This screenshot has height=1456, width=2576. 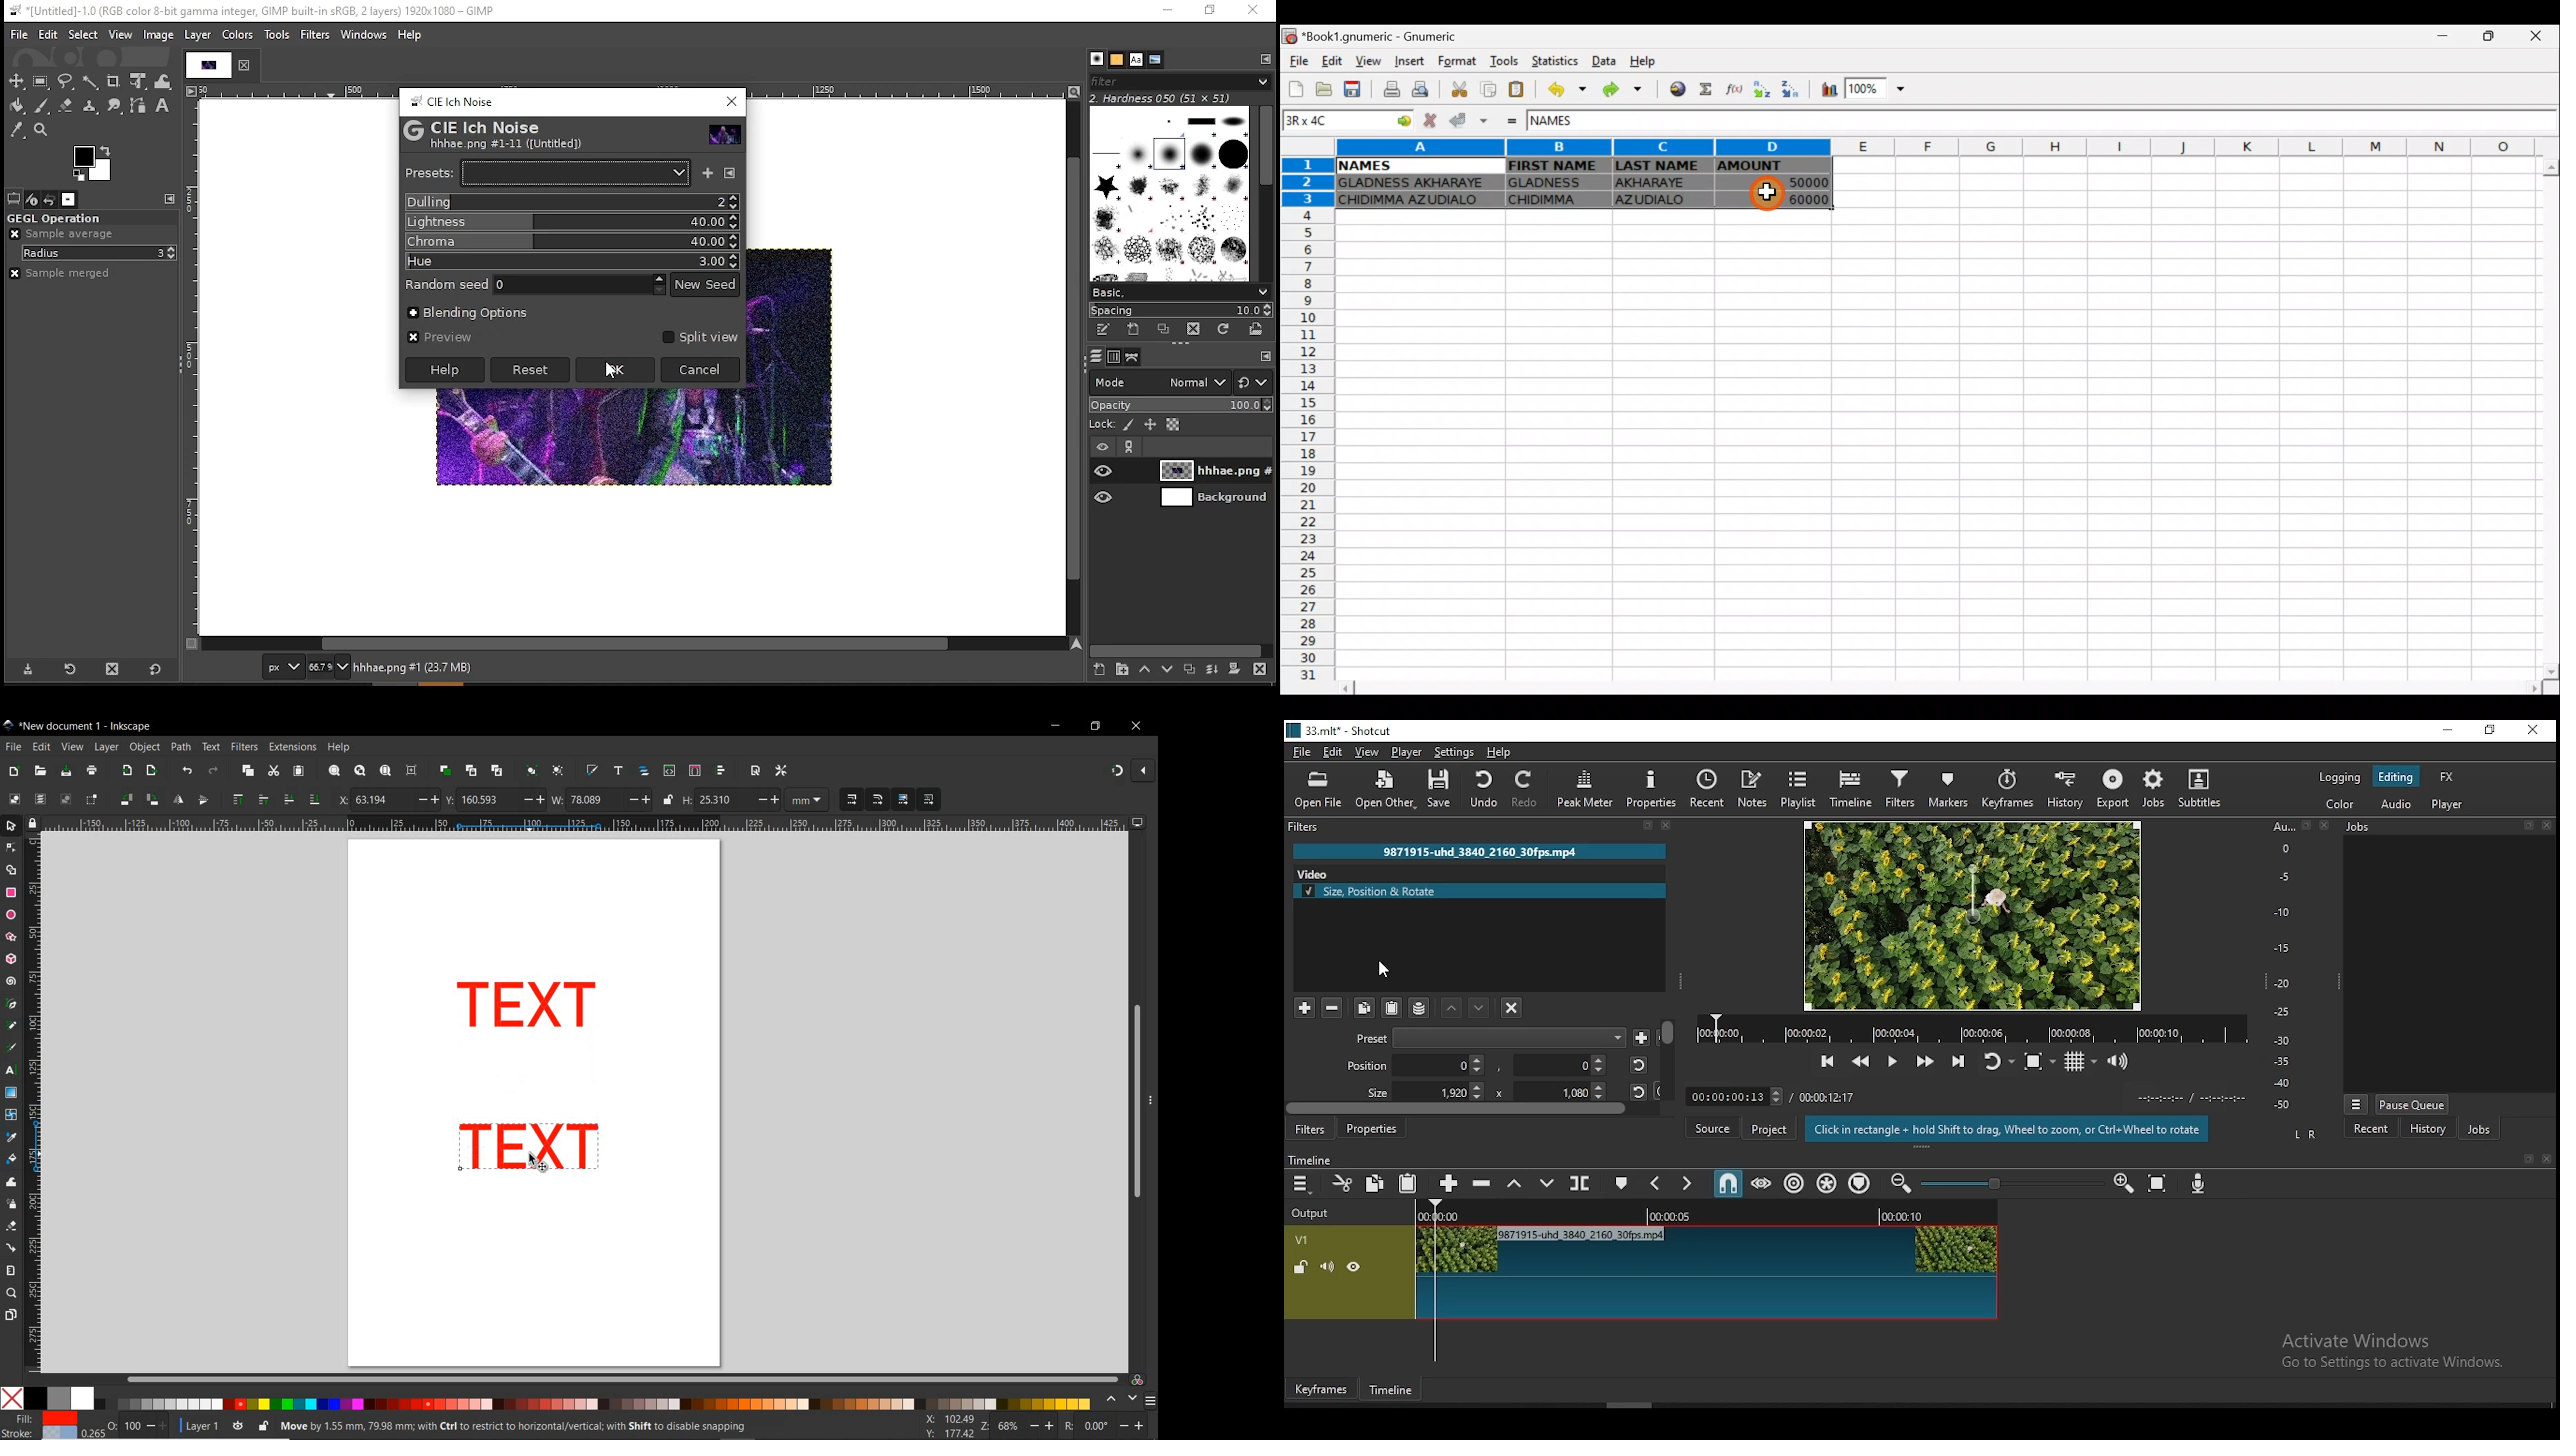 I want to click on fx, so click(x=2447, y=777).